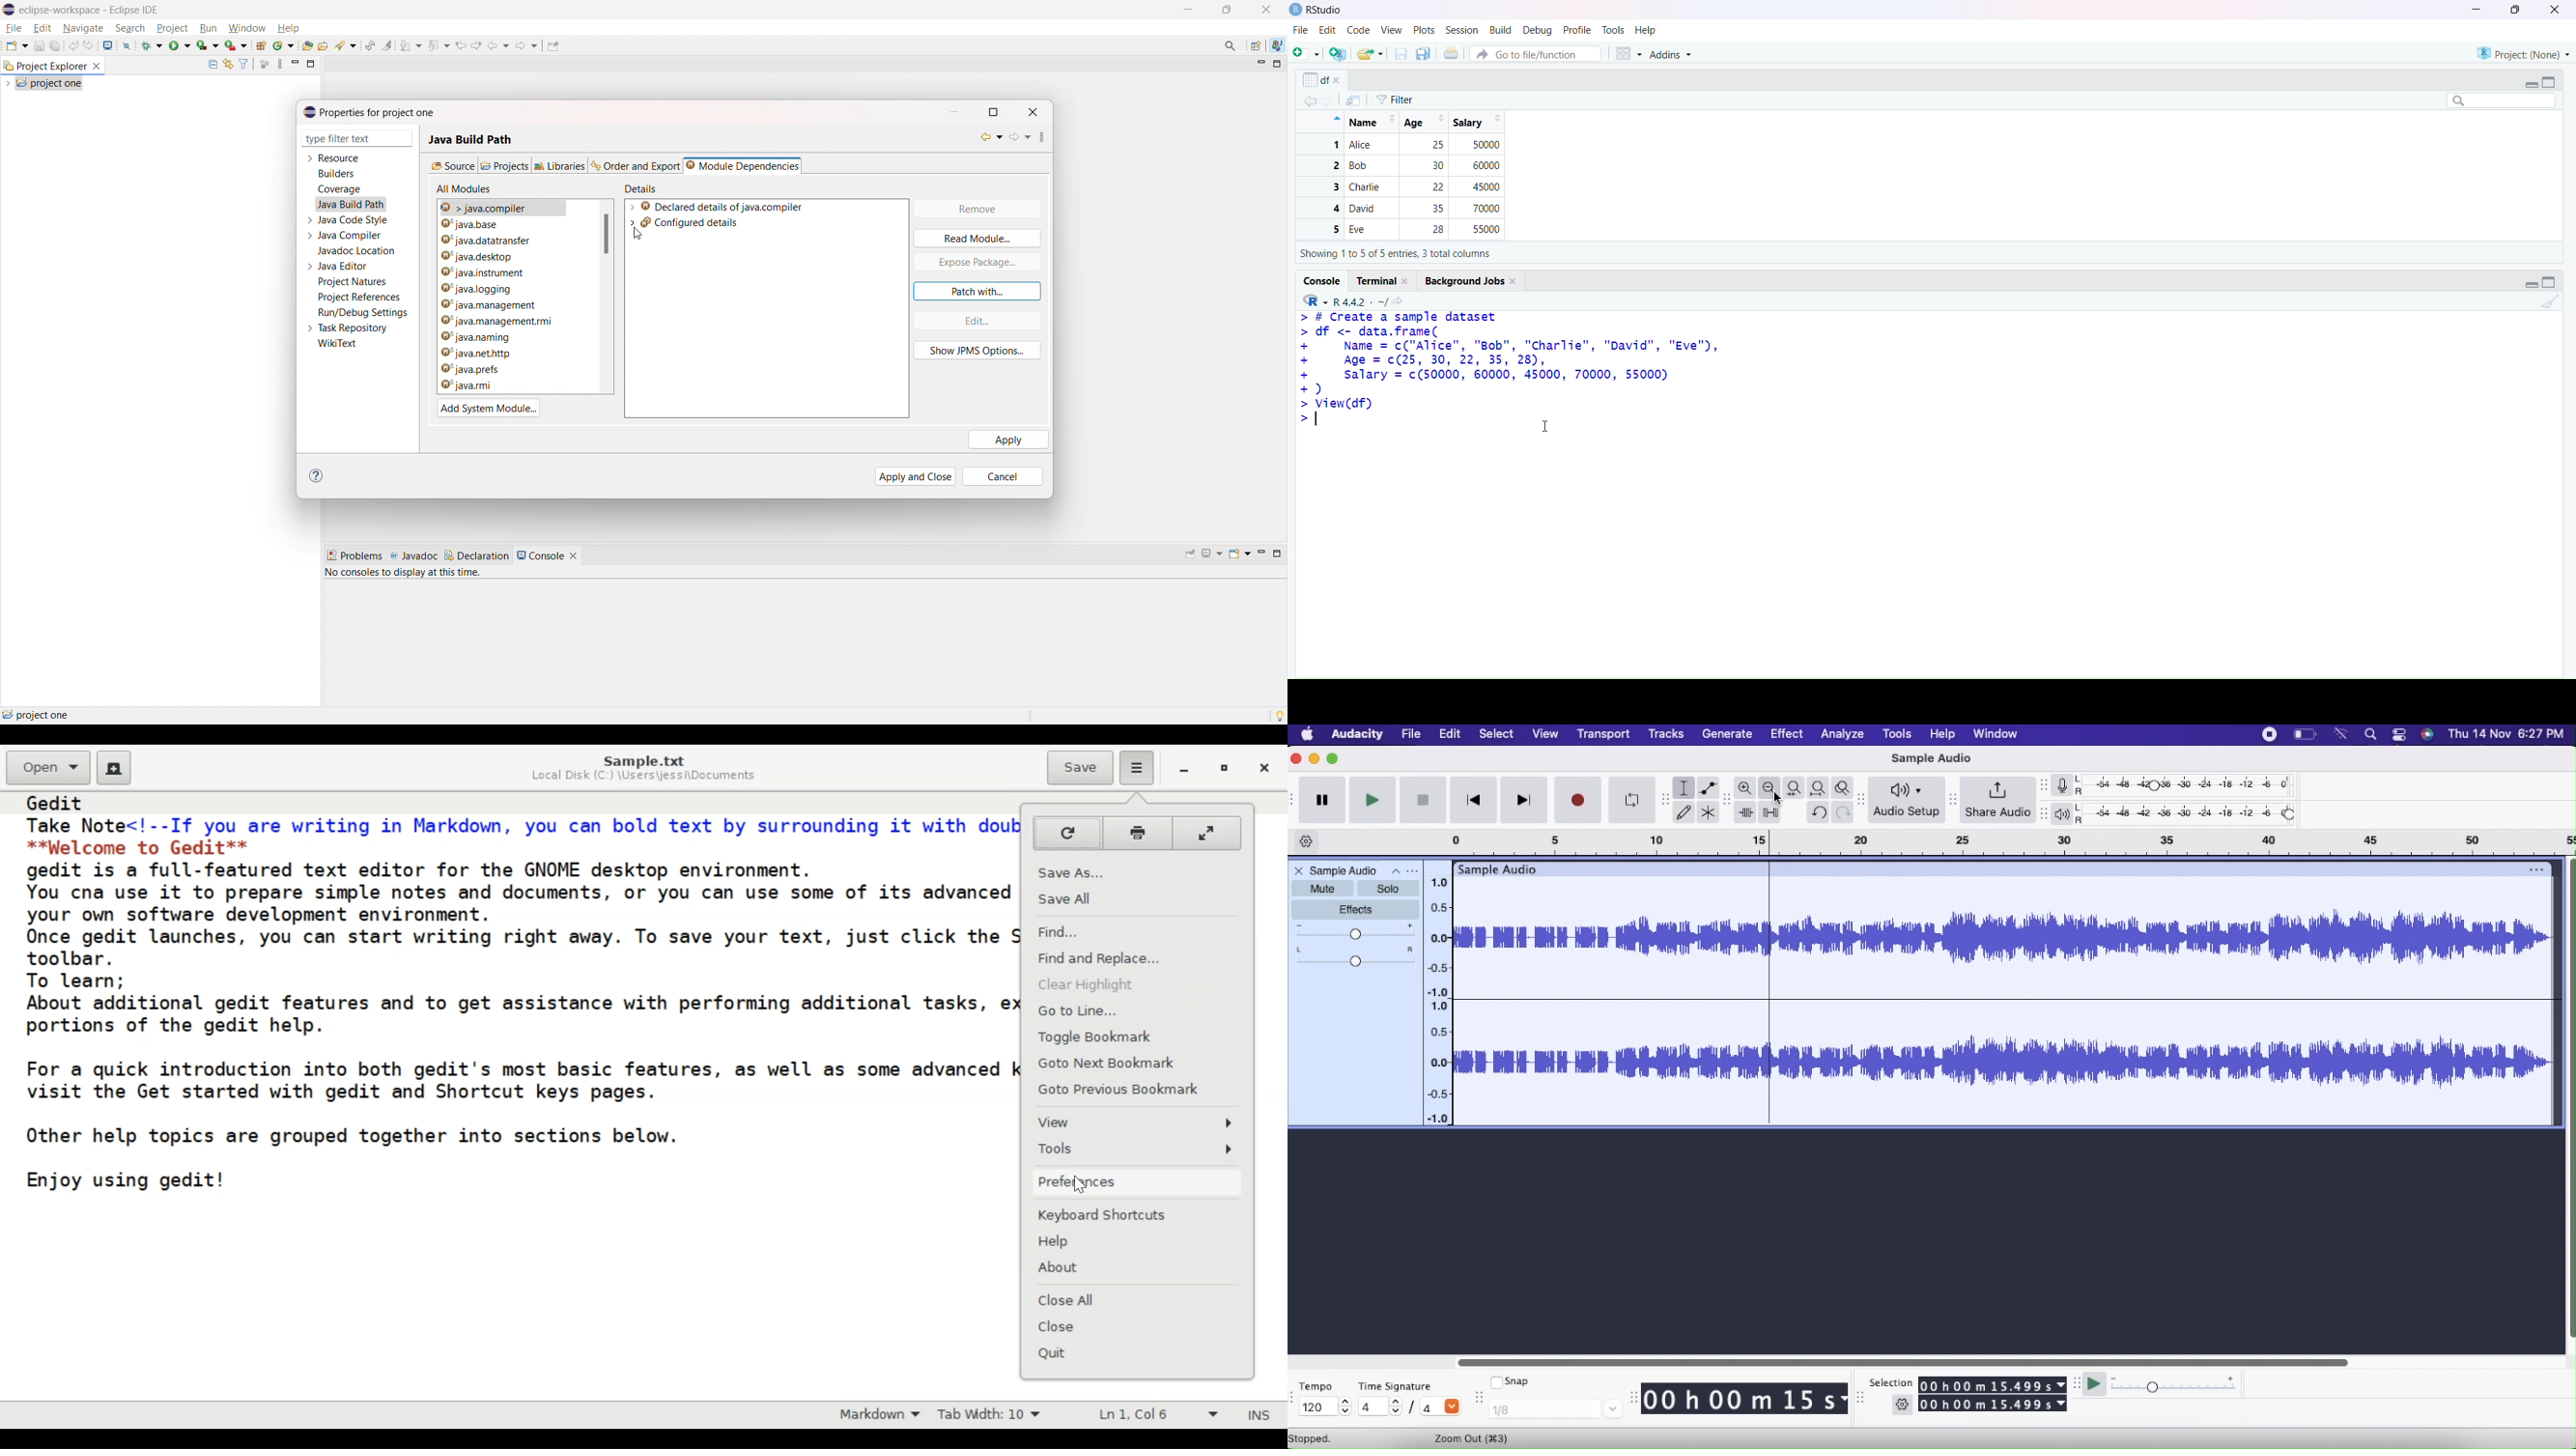 This screenshot has width=2576, height=1456. What do you see at coordinates (1414, 735) in the screenshot?
I see `File` at bounding box center [1414, 735].